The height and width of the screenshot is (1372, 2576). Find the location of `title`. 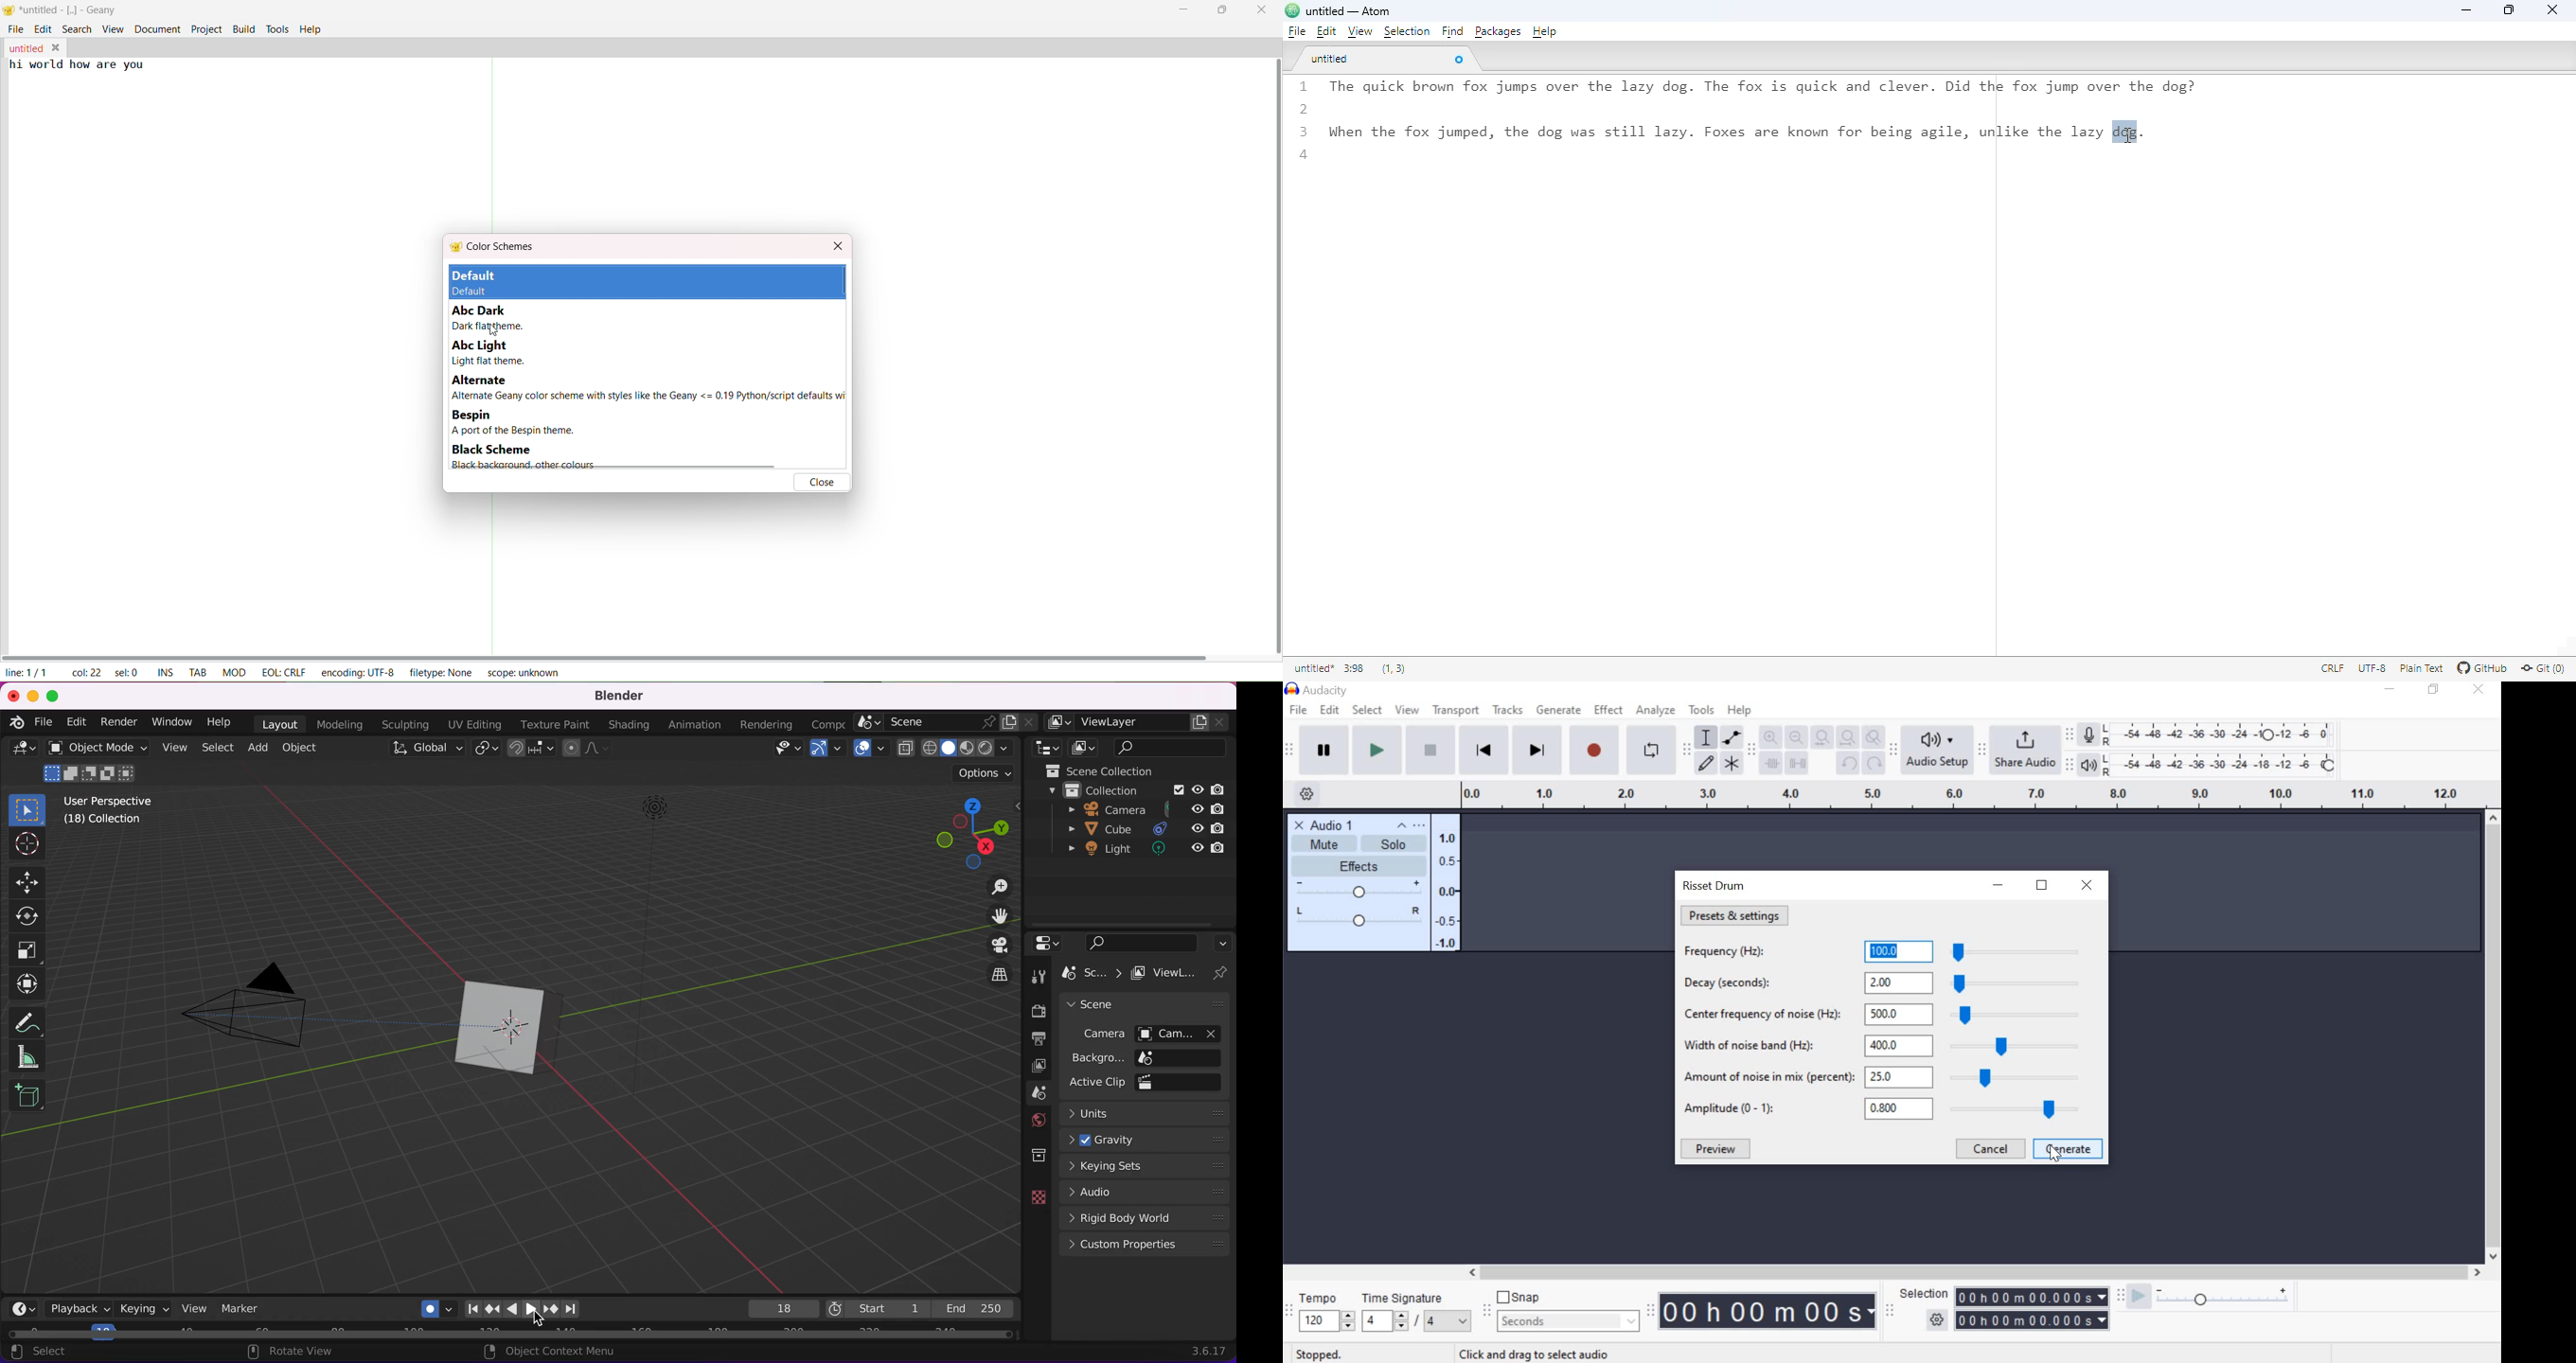

title is located at coordinates (69, 11).